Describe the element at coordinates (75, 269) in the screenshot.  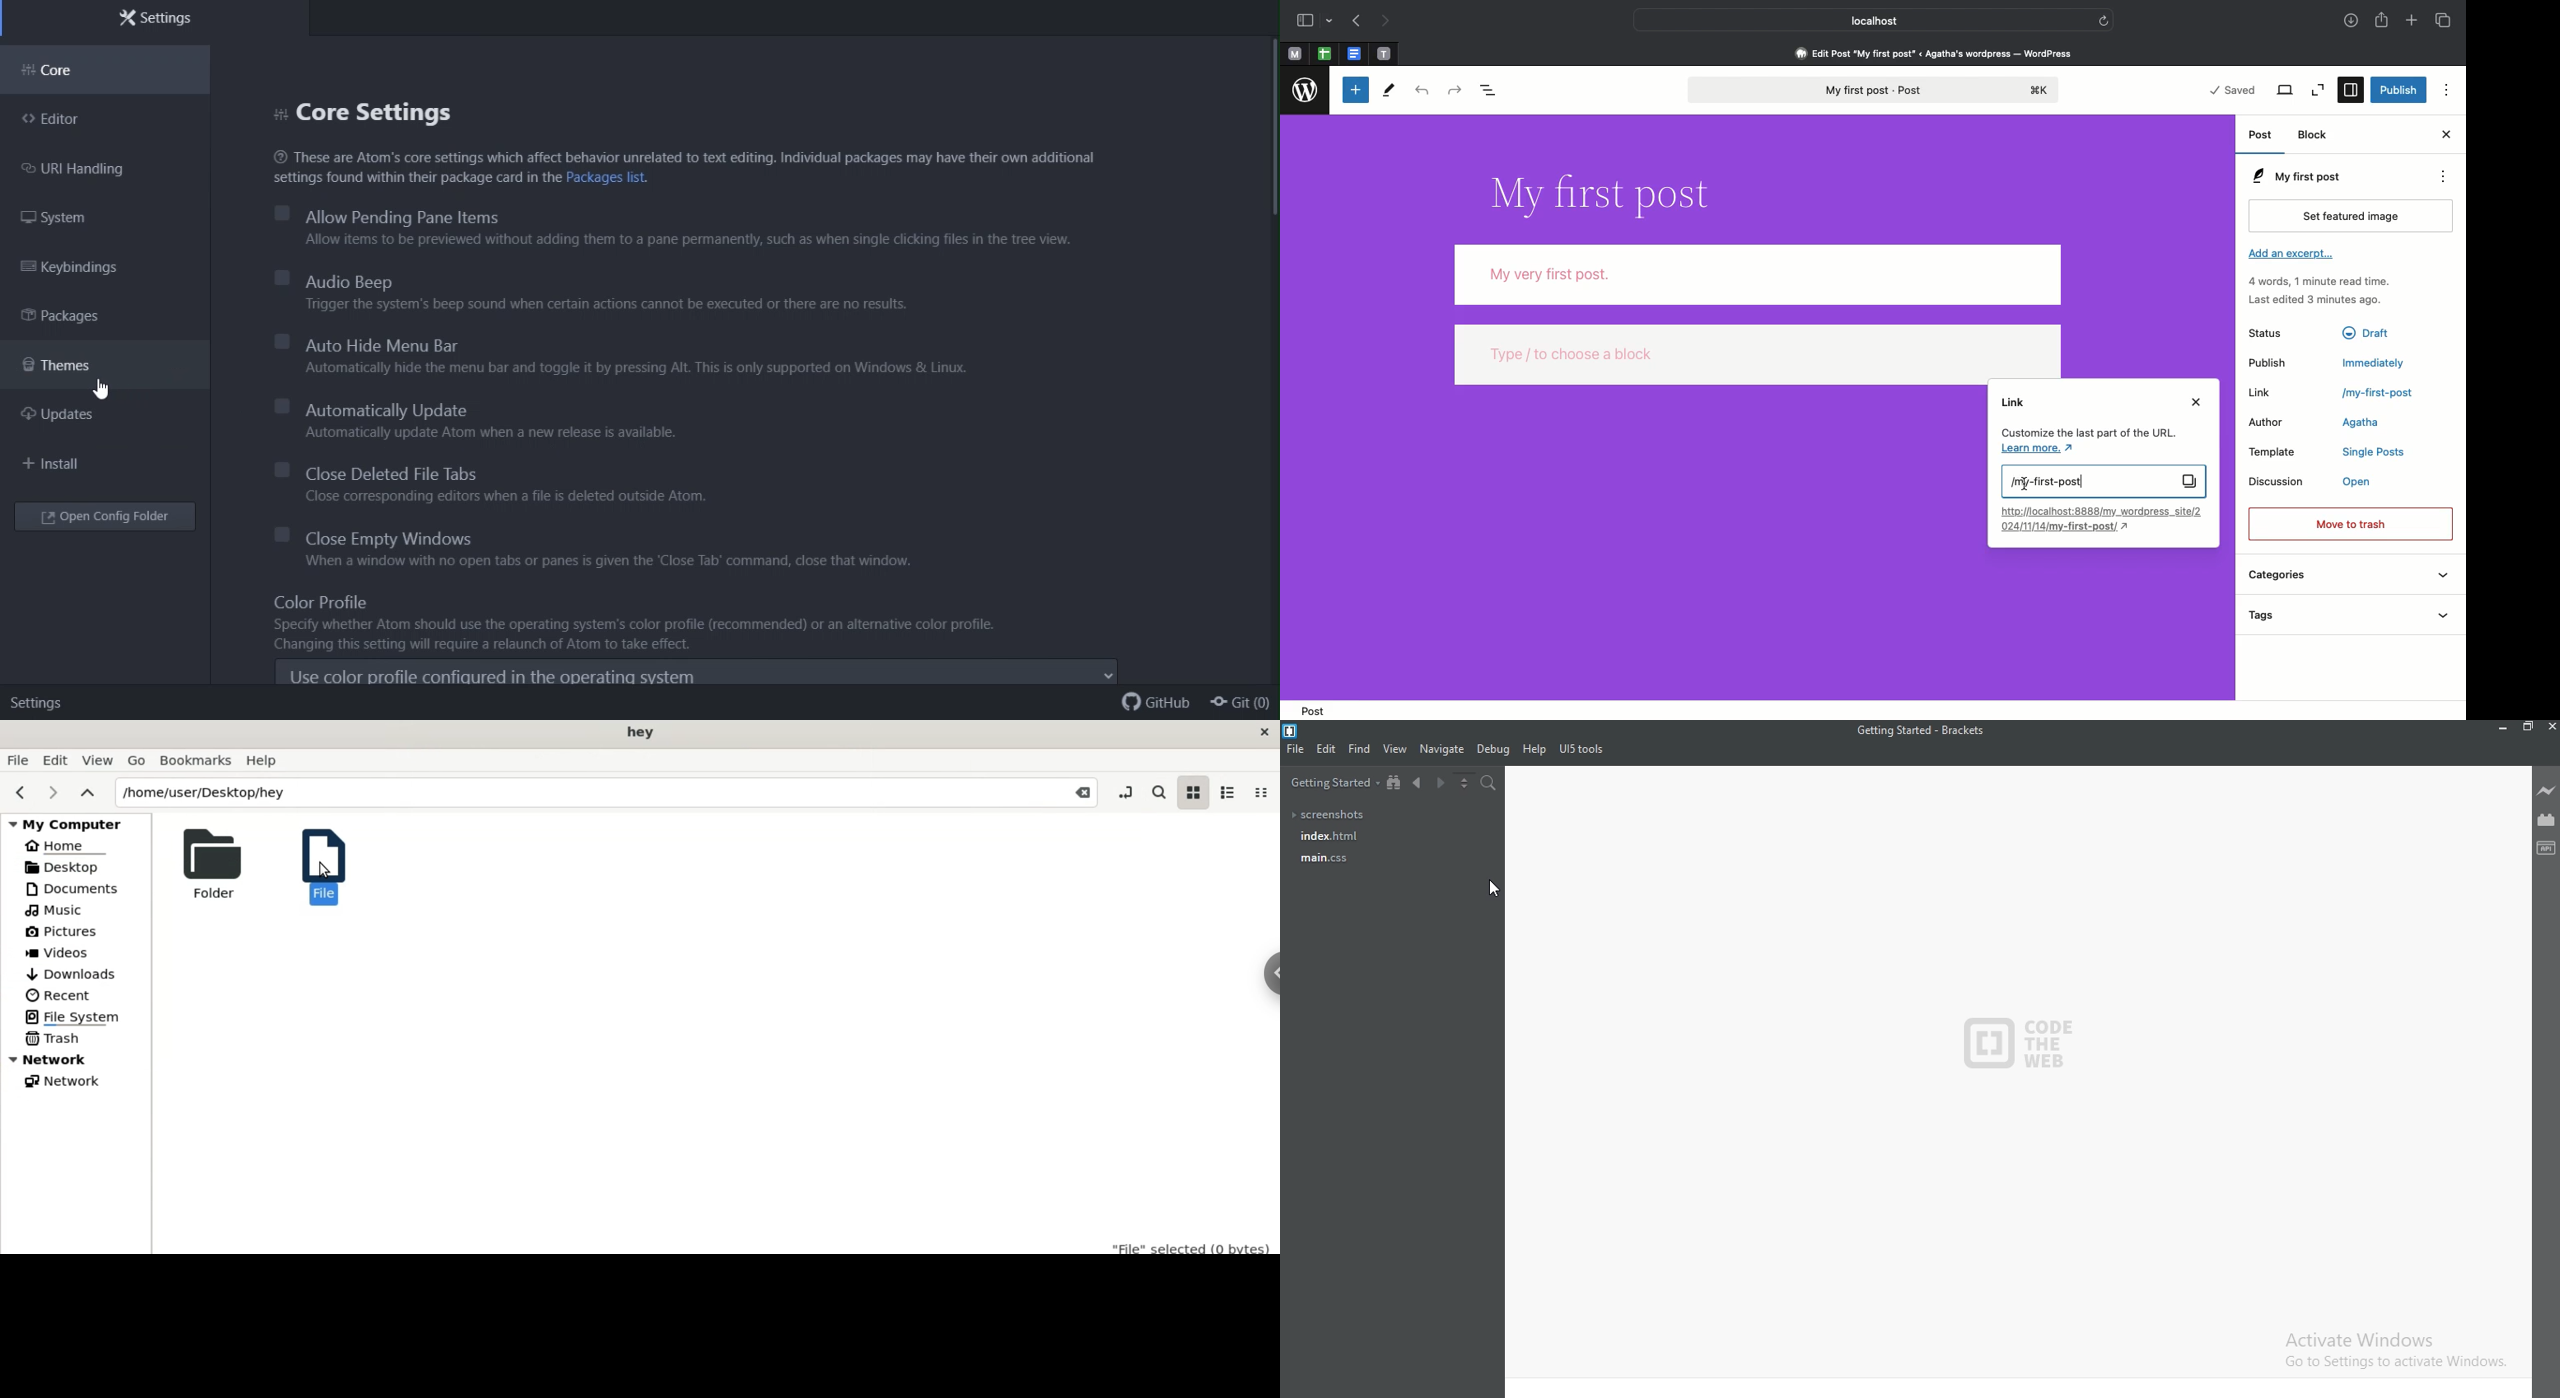
I see `Key binding` at that location.